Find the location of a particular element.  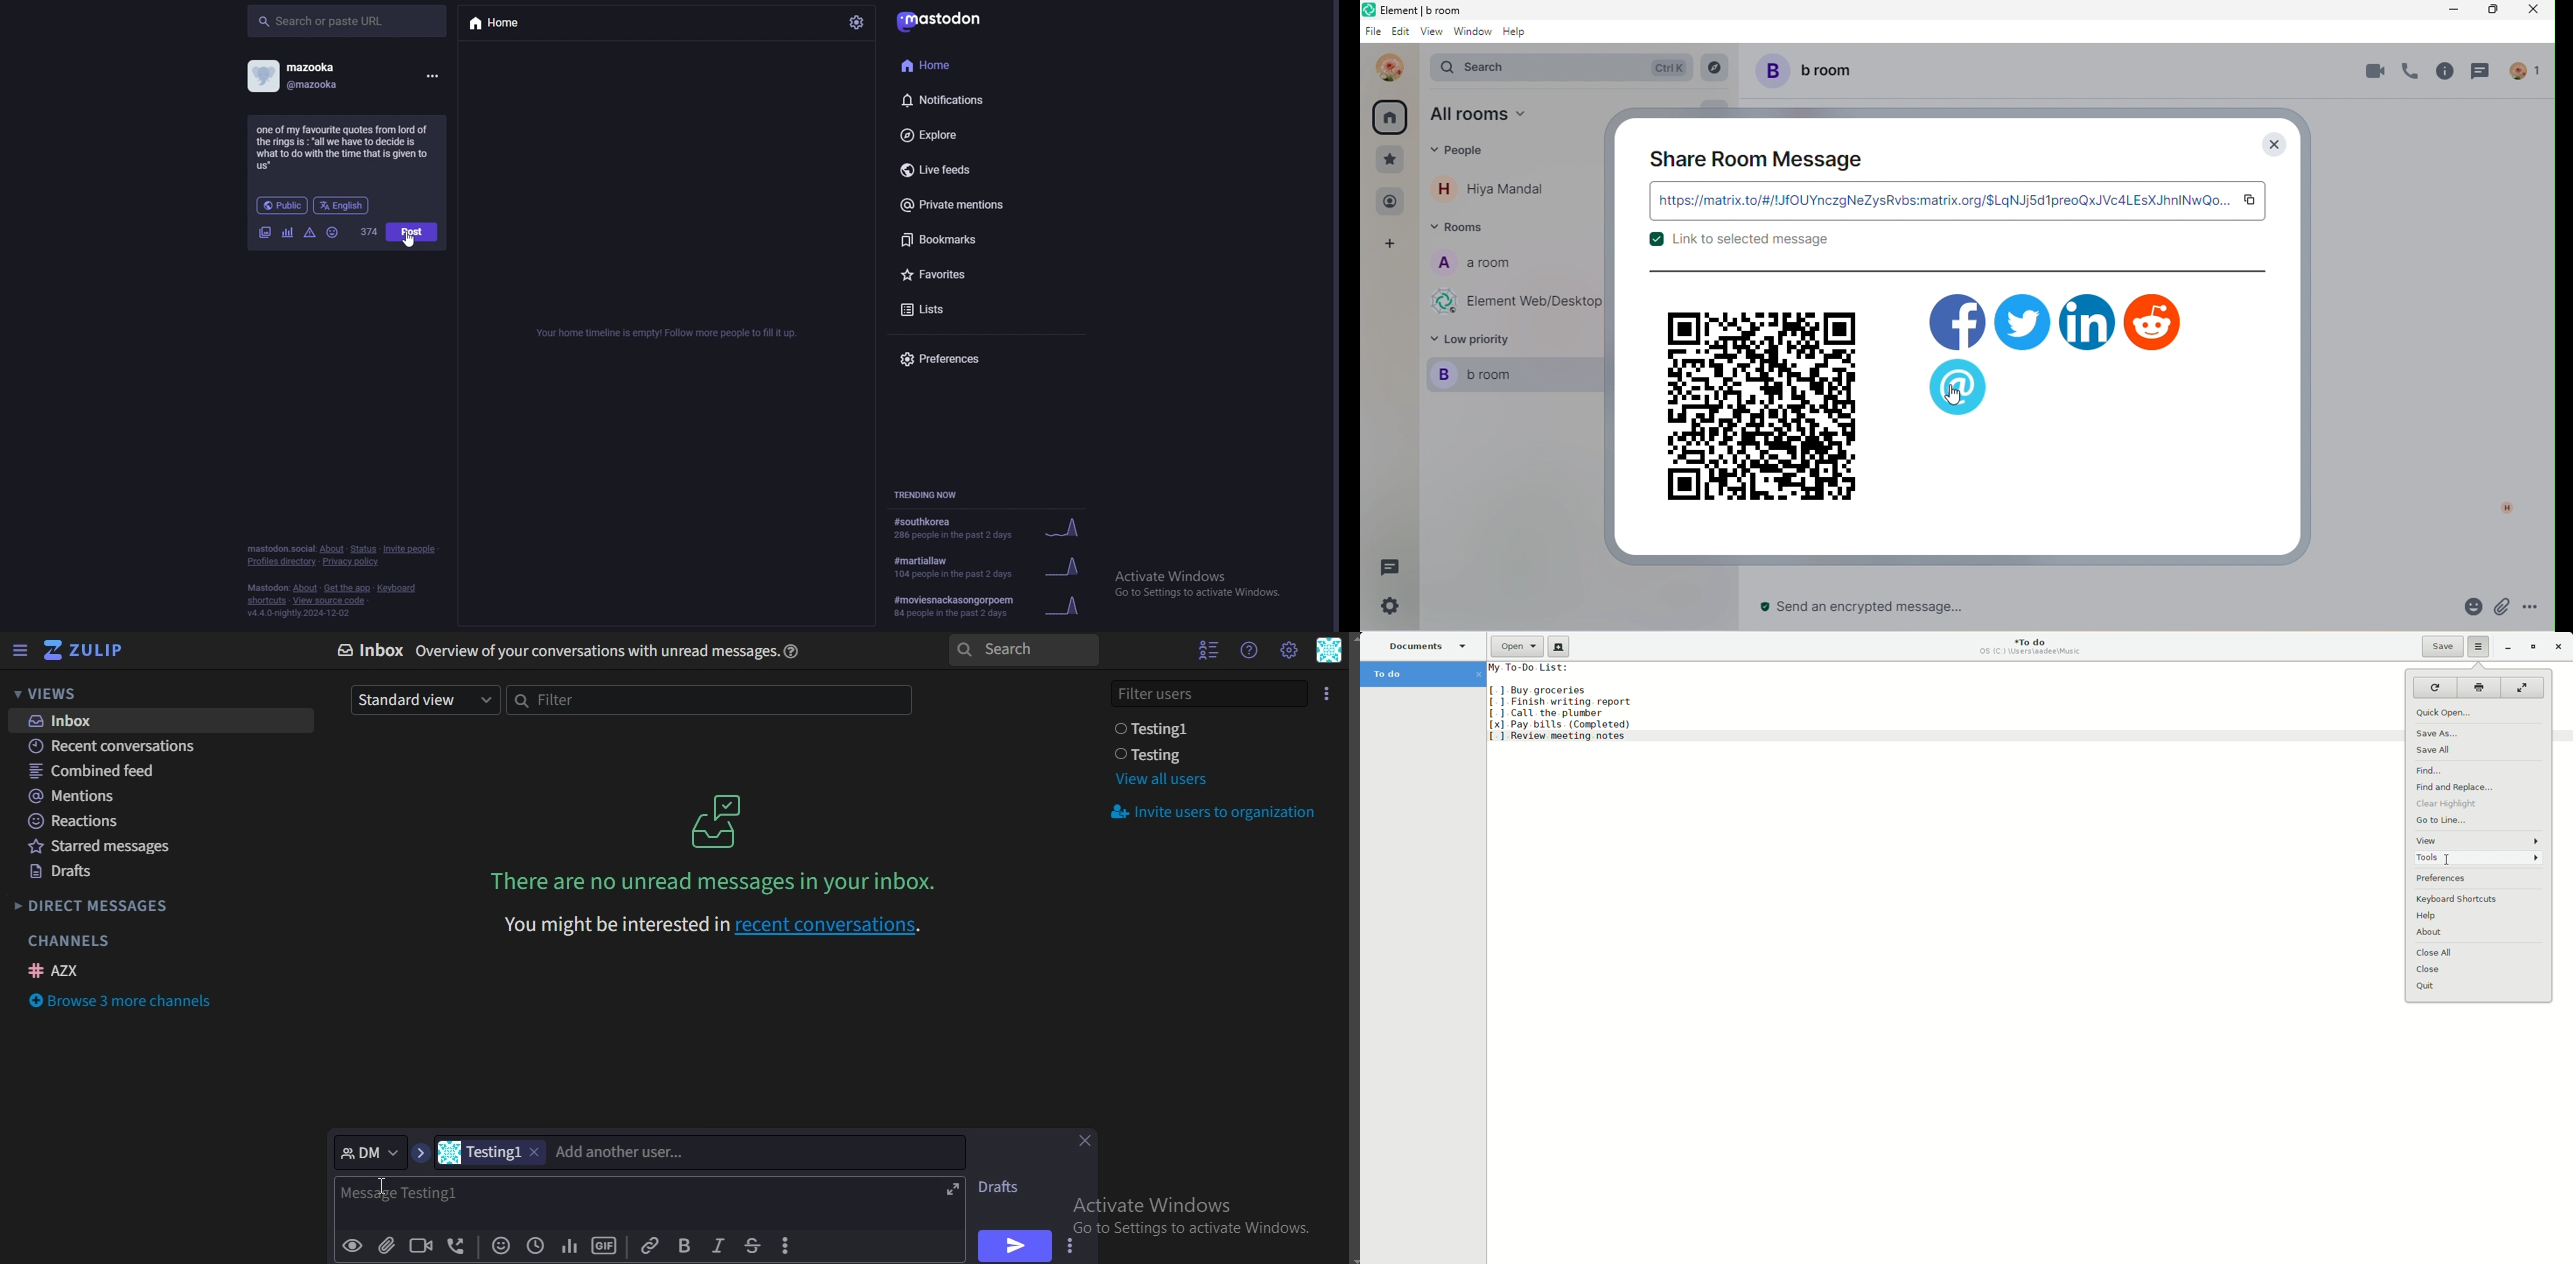

testing is located at coordinates (1153, 755).